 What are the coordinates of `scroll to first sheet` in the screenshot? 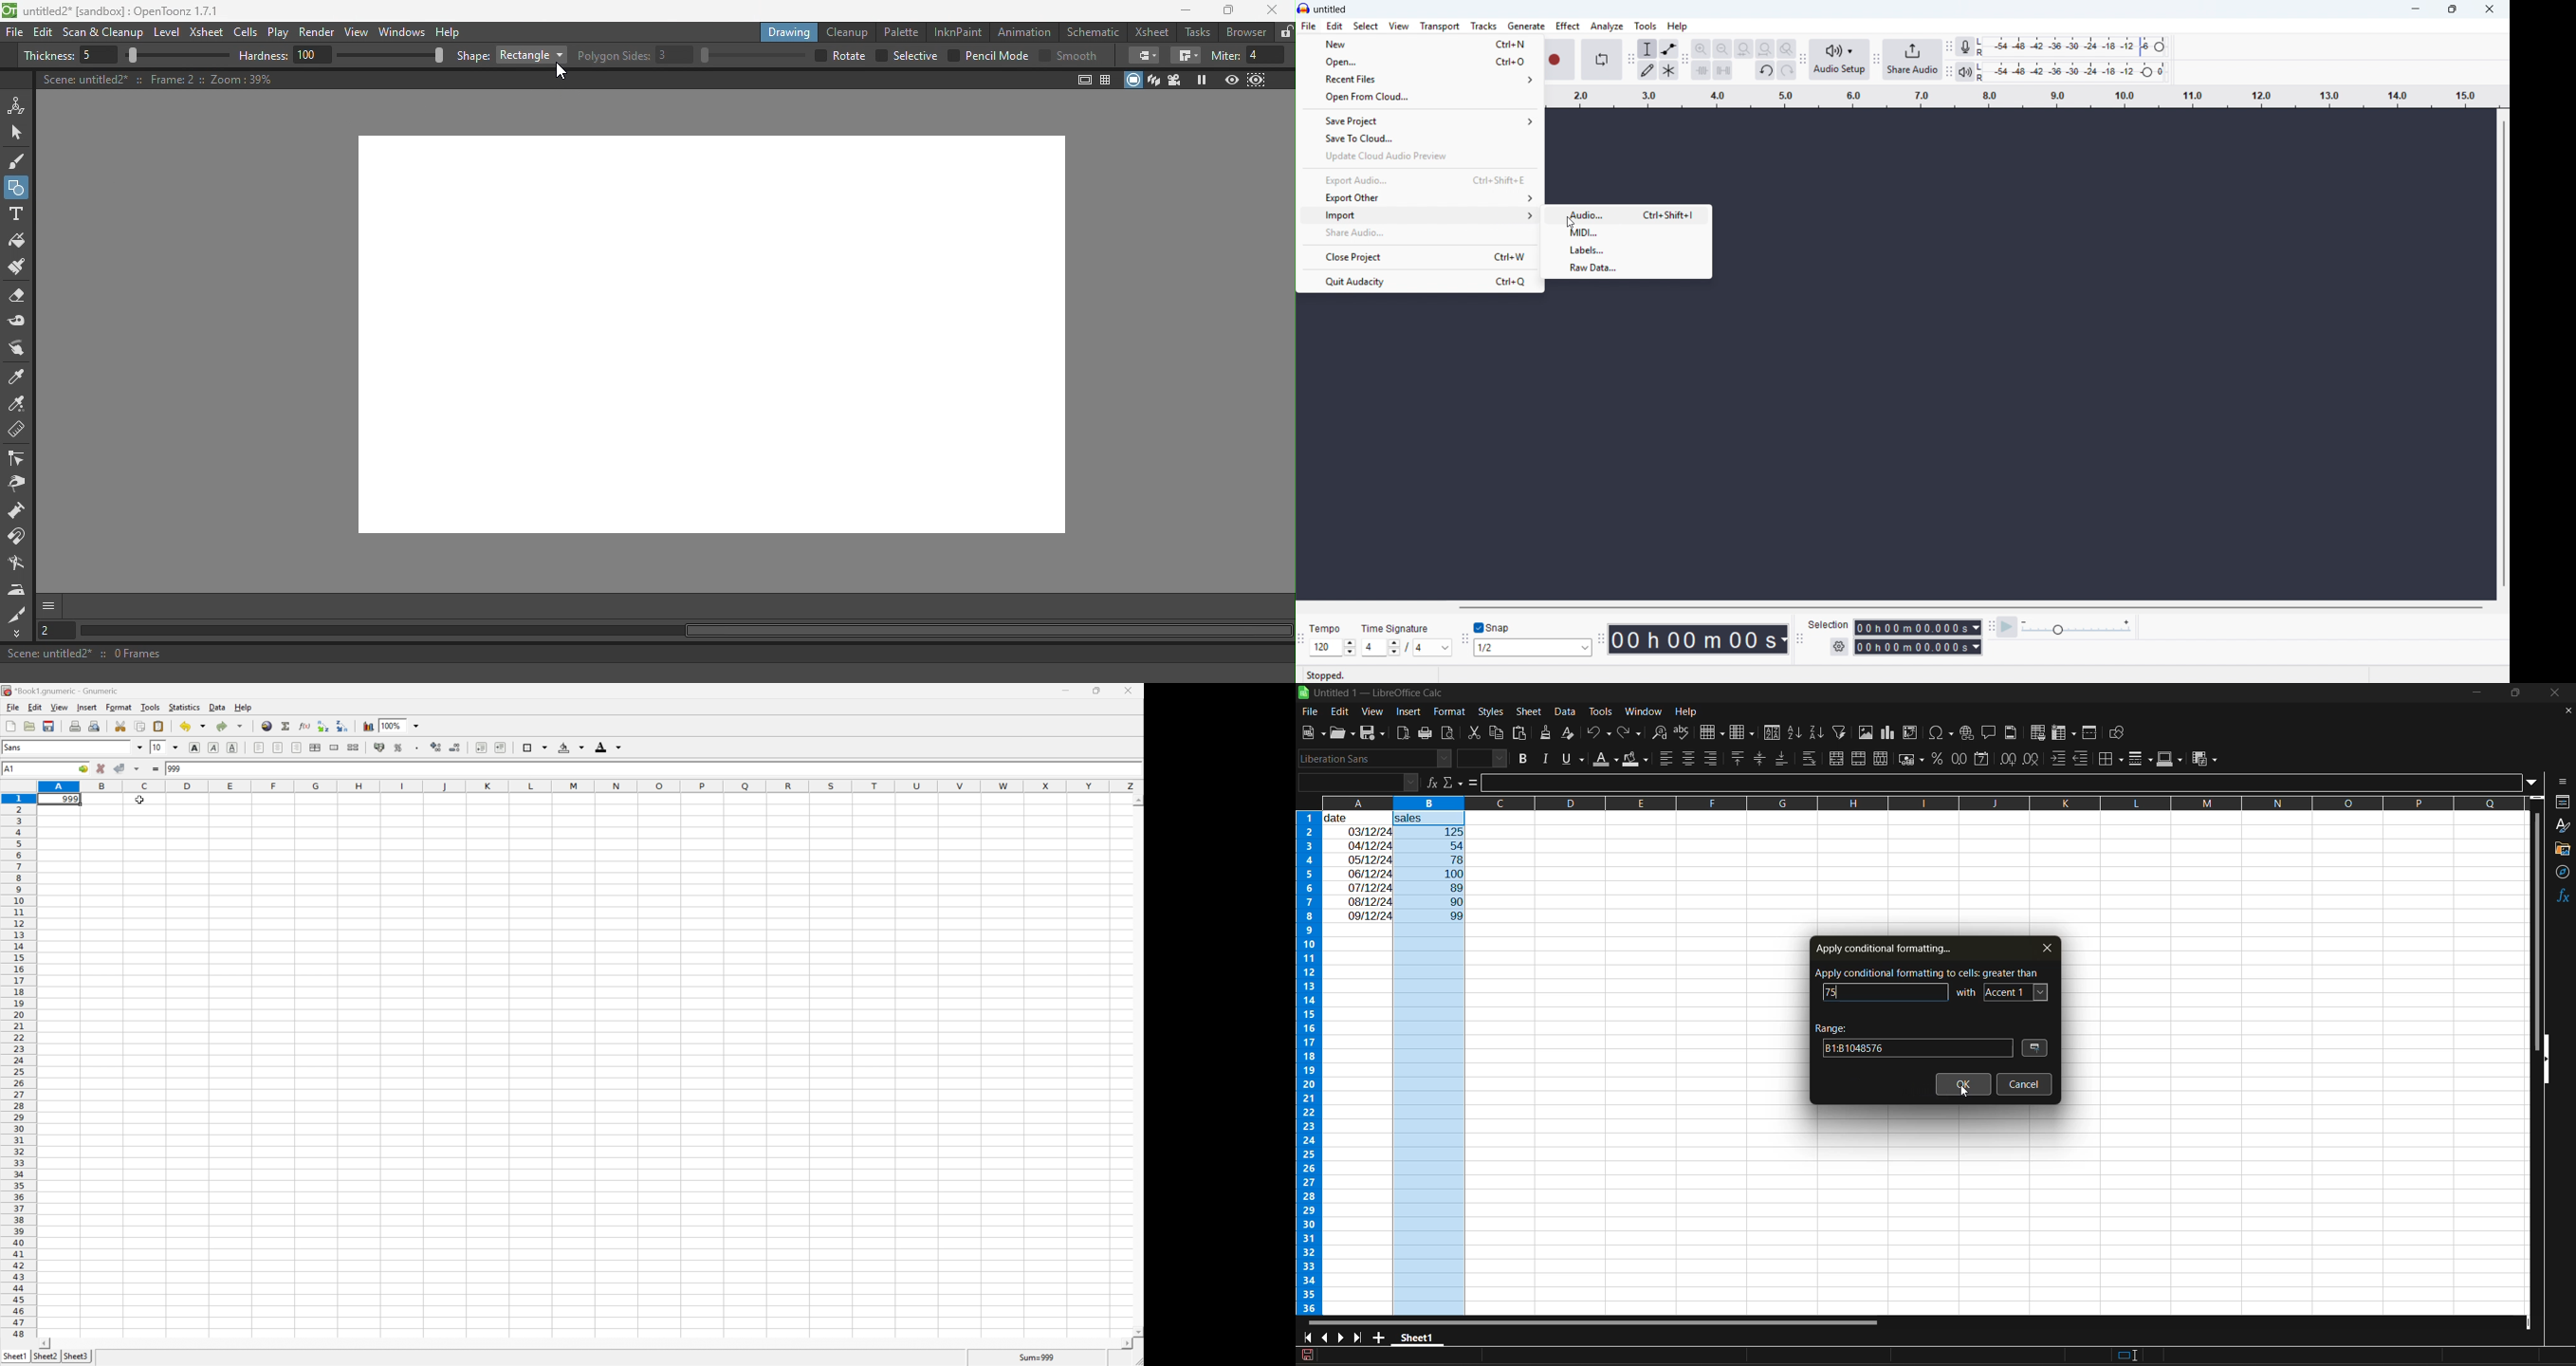 It's located at (1307, 1338).